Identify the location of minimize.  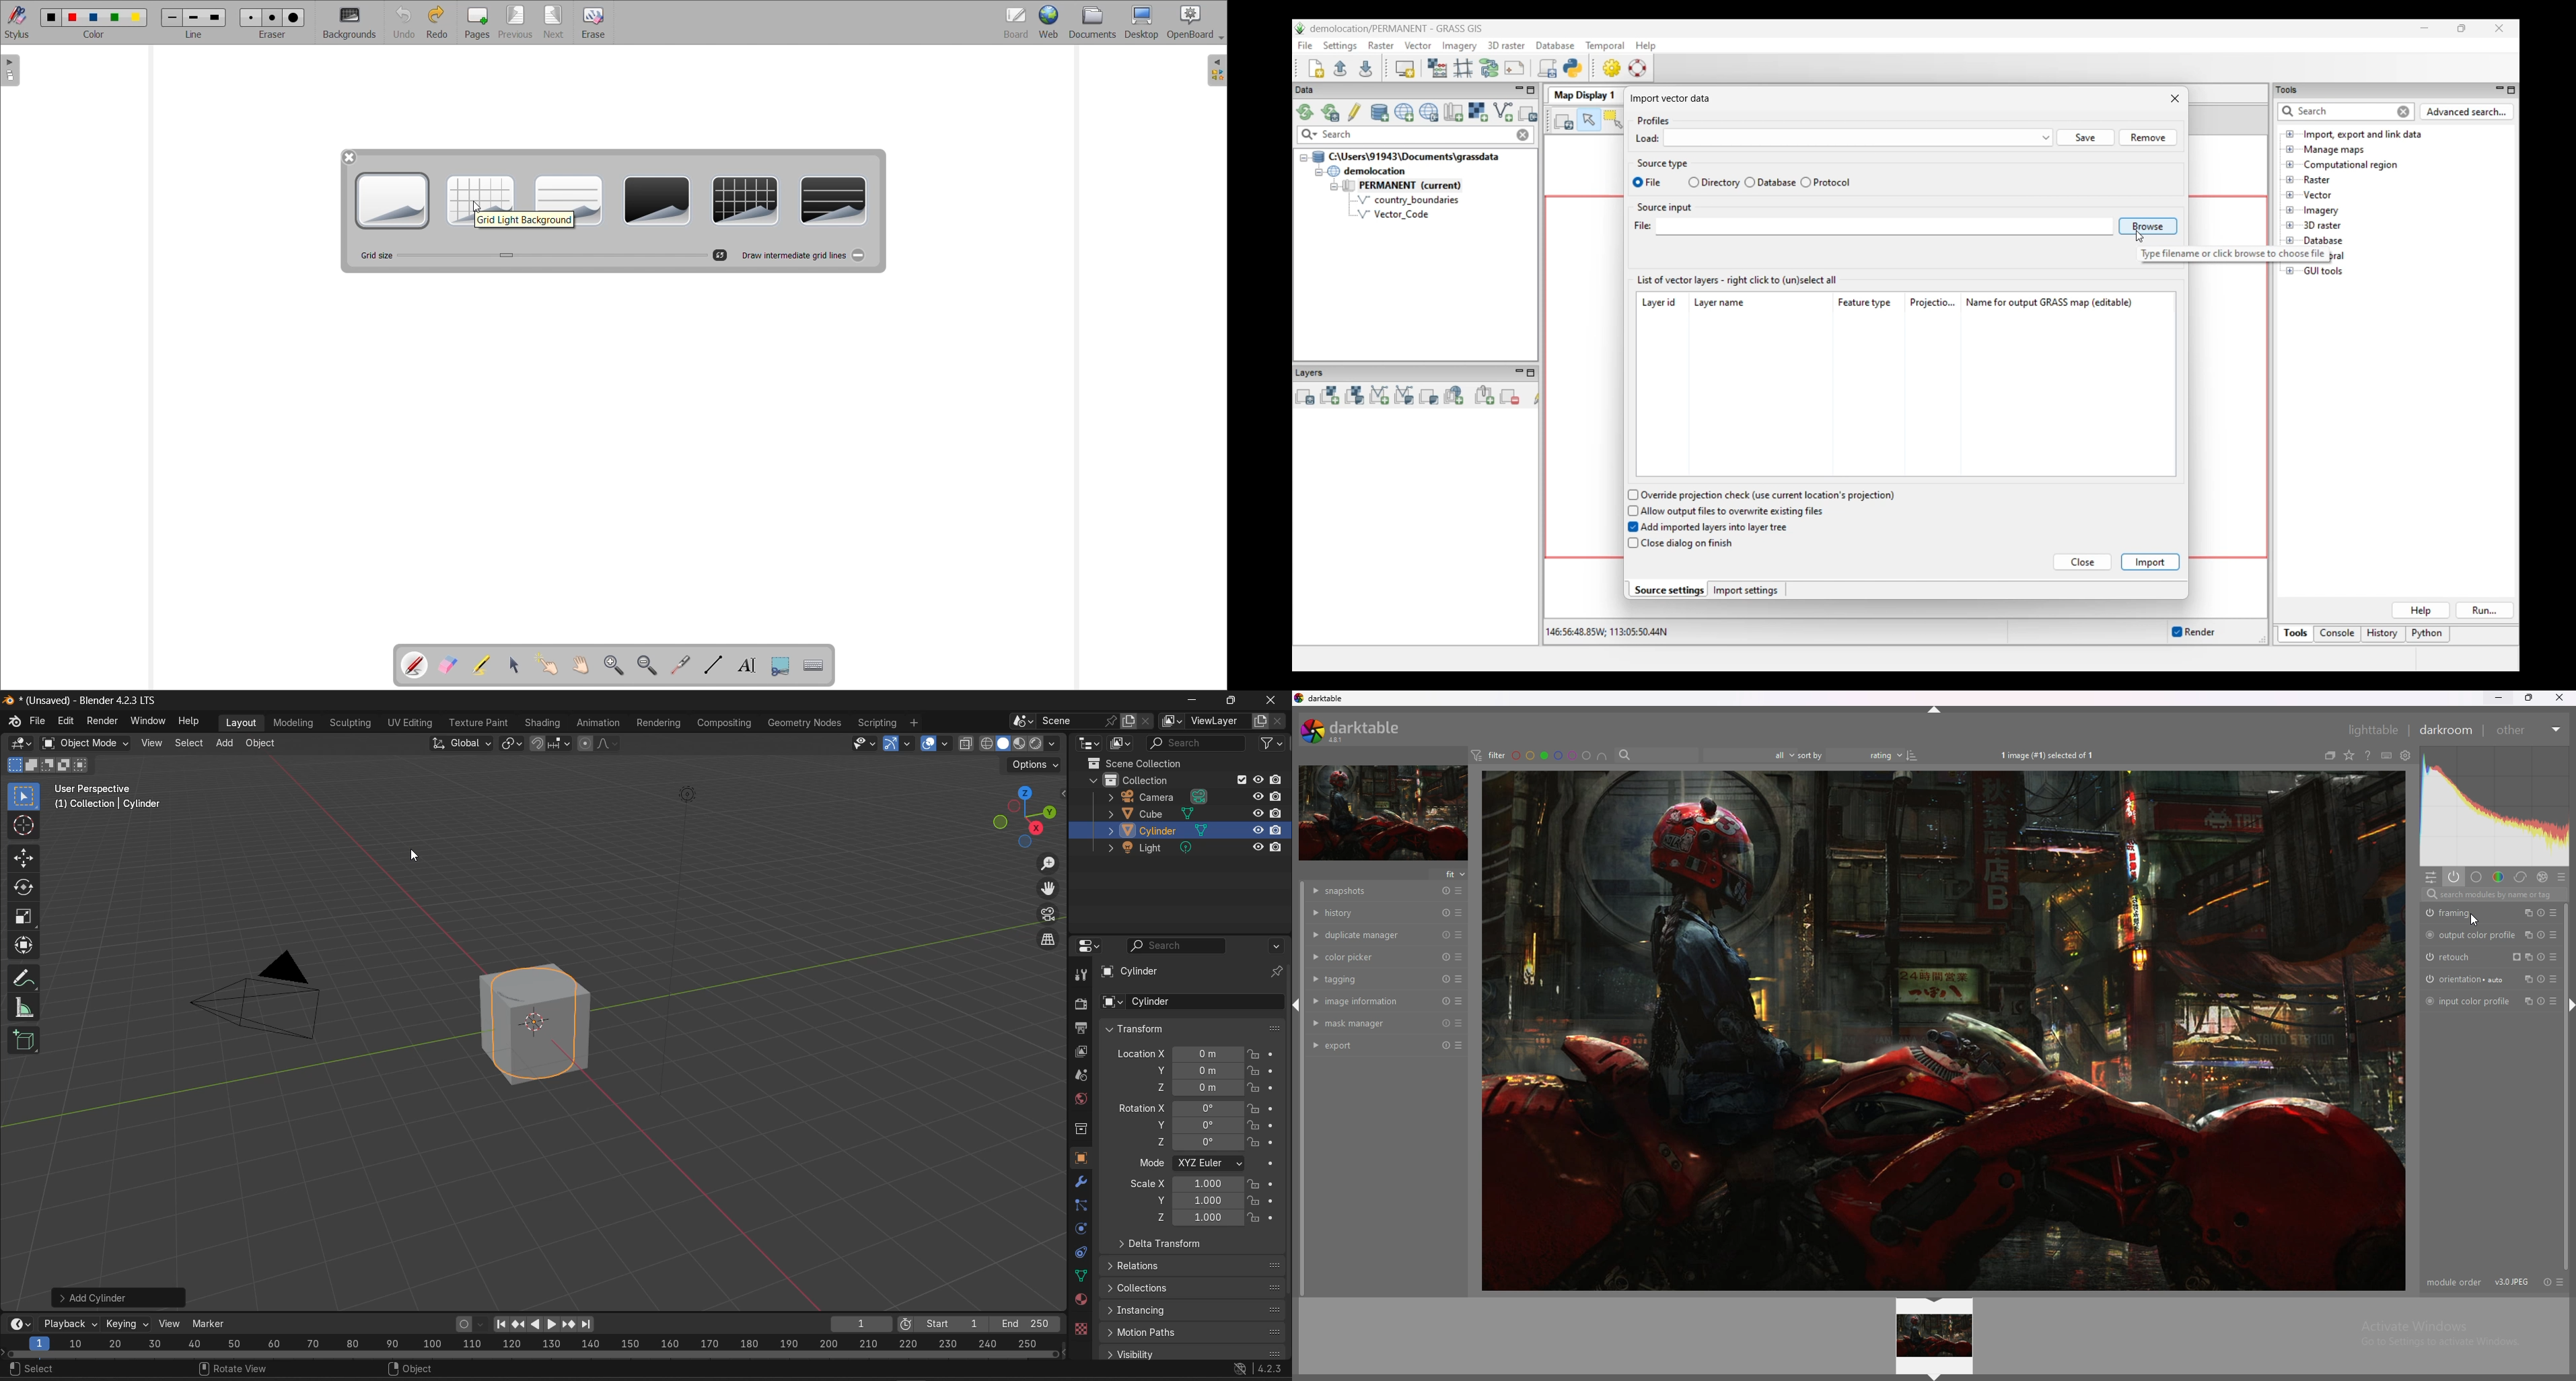
(1191, 701).